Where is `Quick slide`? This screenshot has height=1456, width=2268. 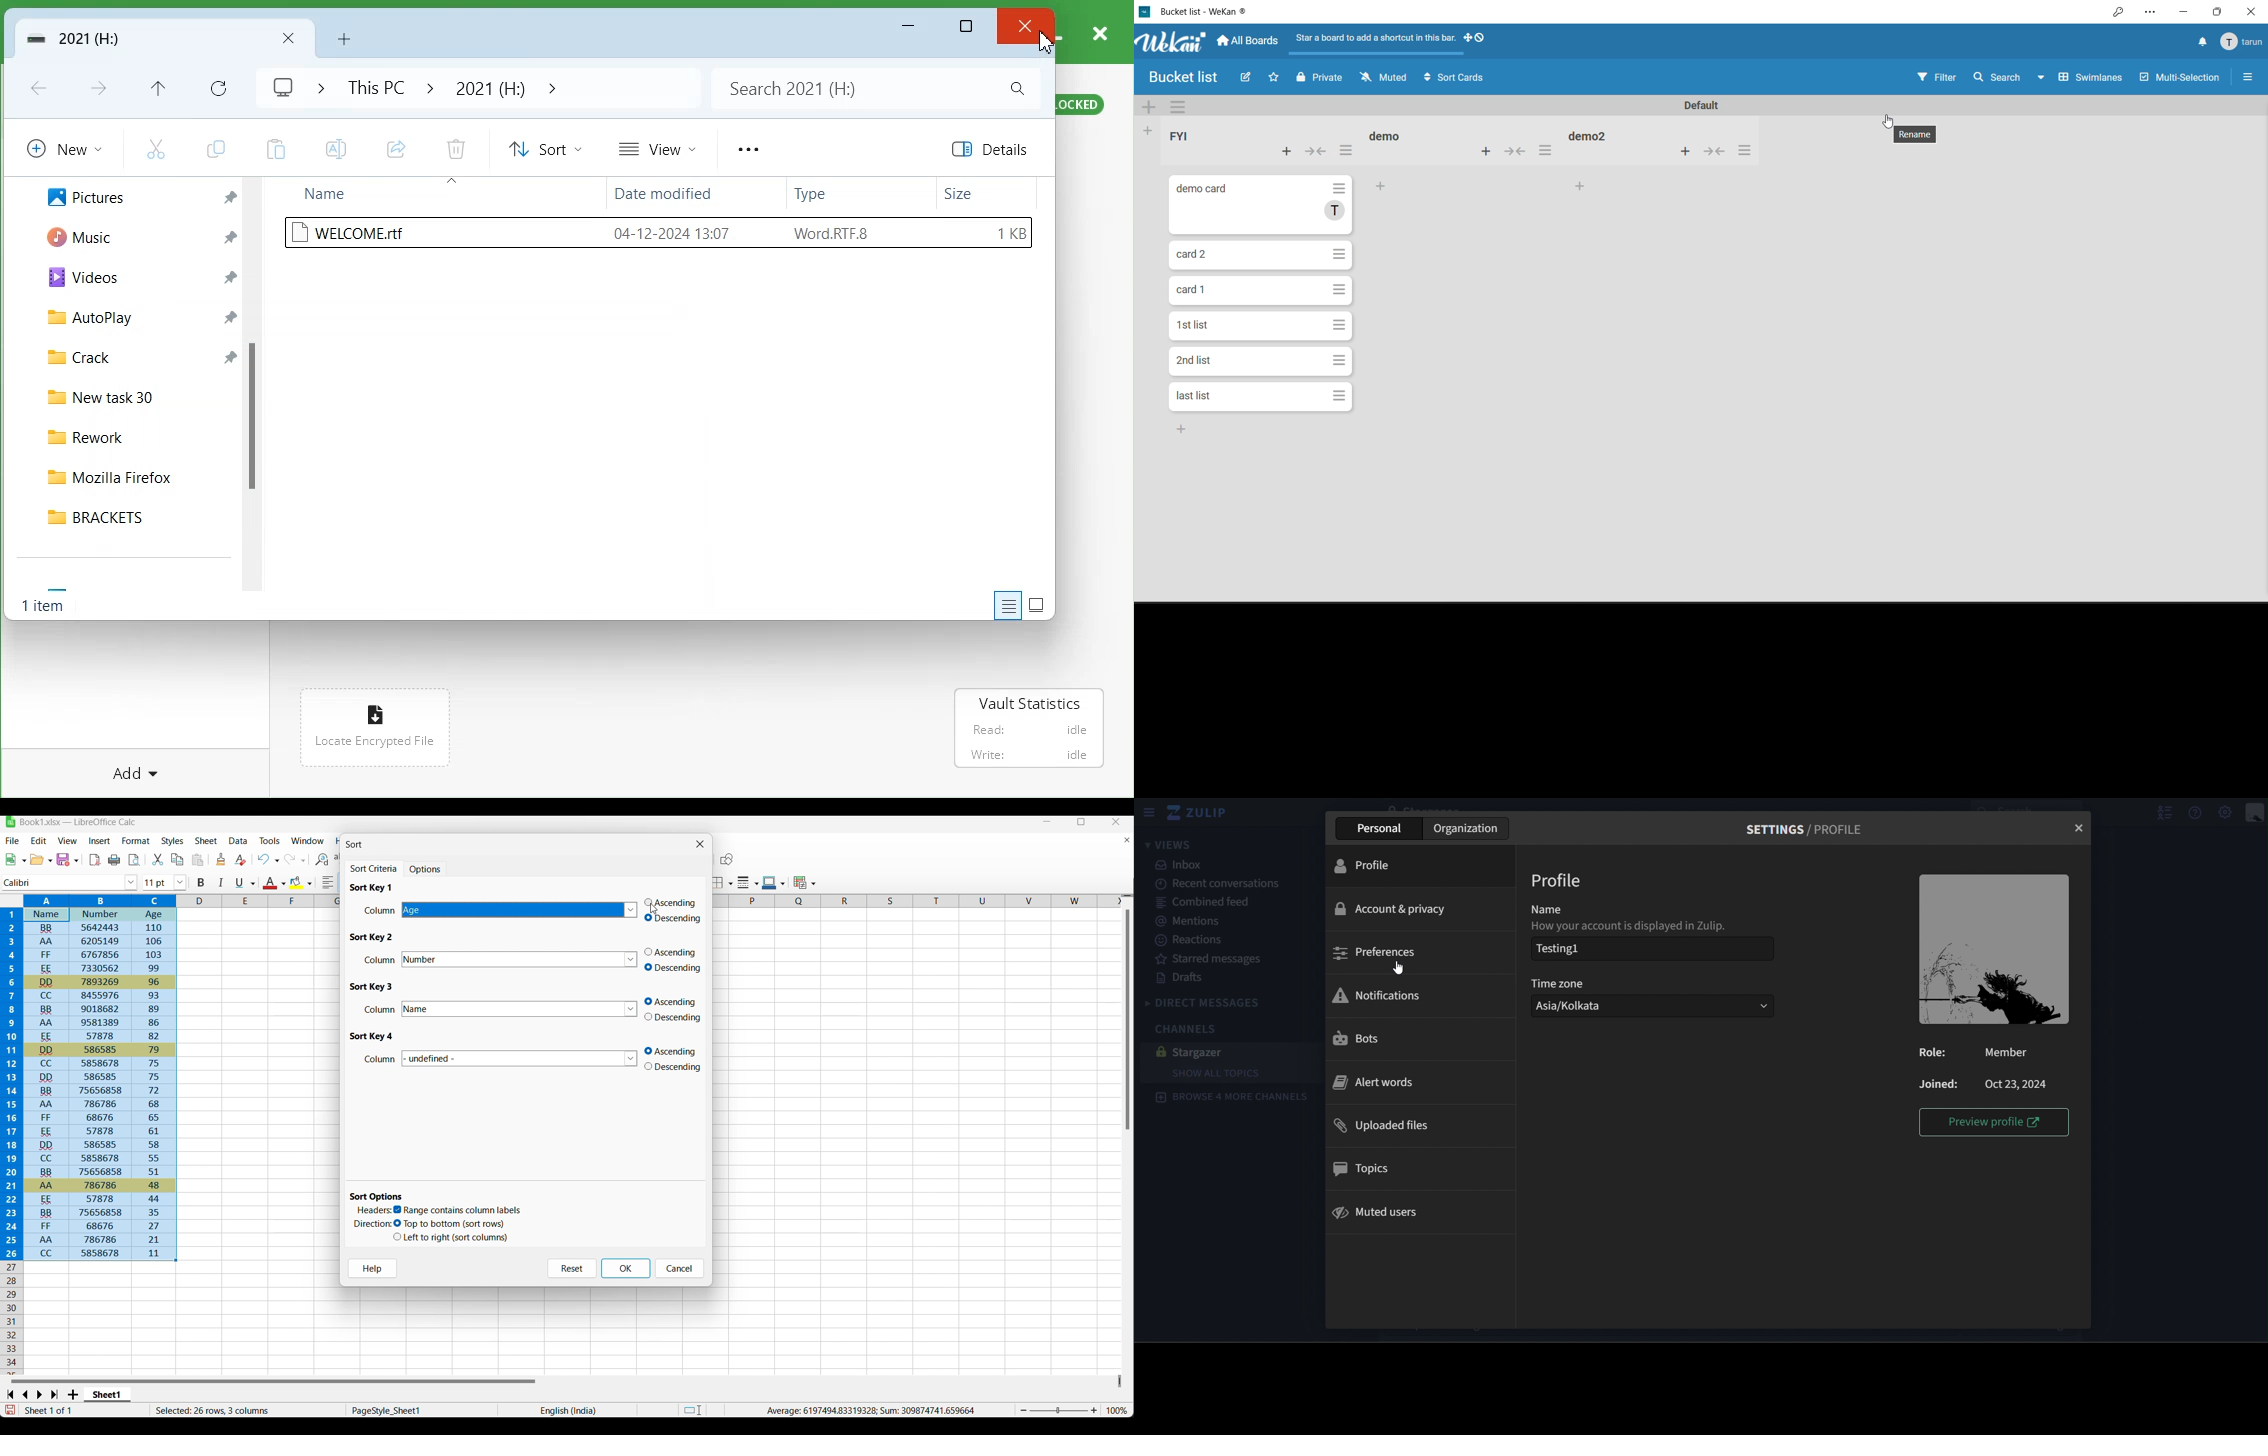 Quick slide is located at coordinates (1120, 1382).